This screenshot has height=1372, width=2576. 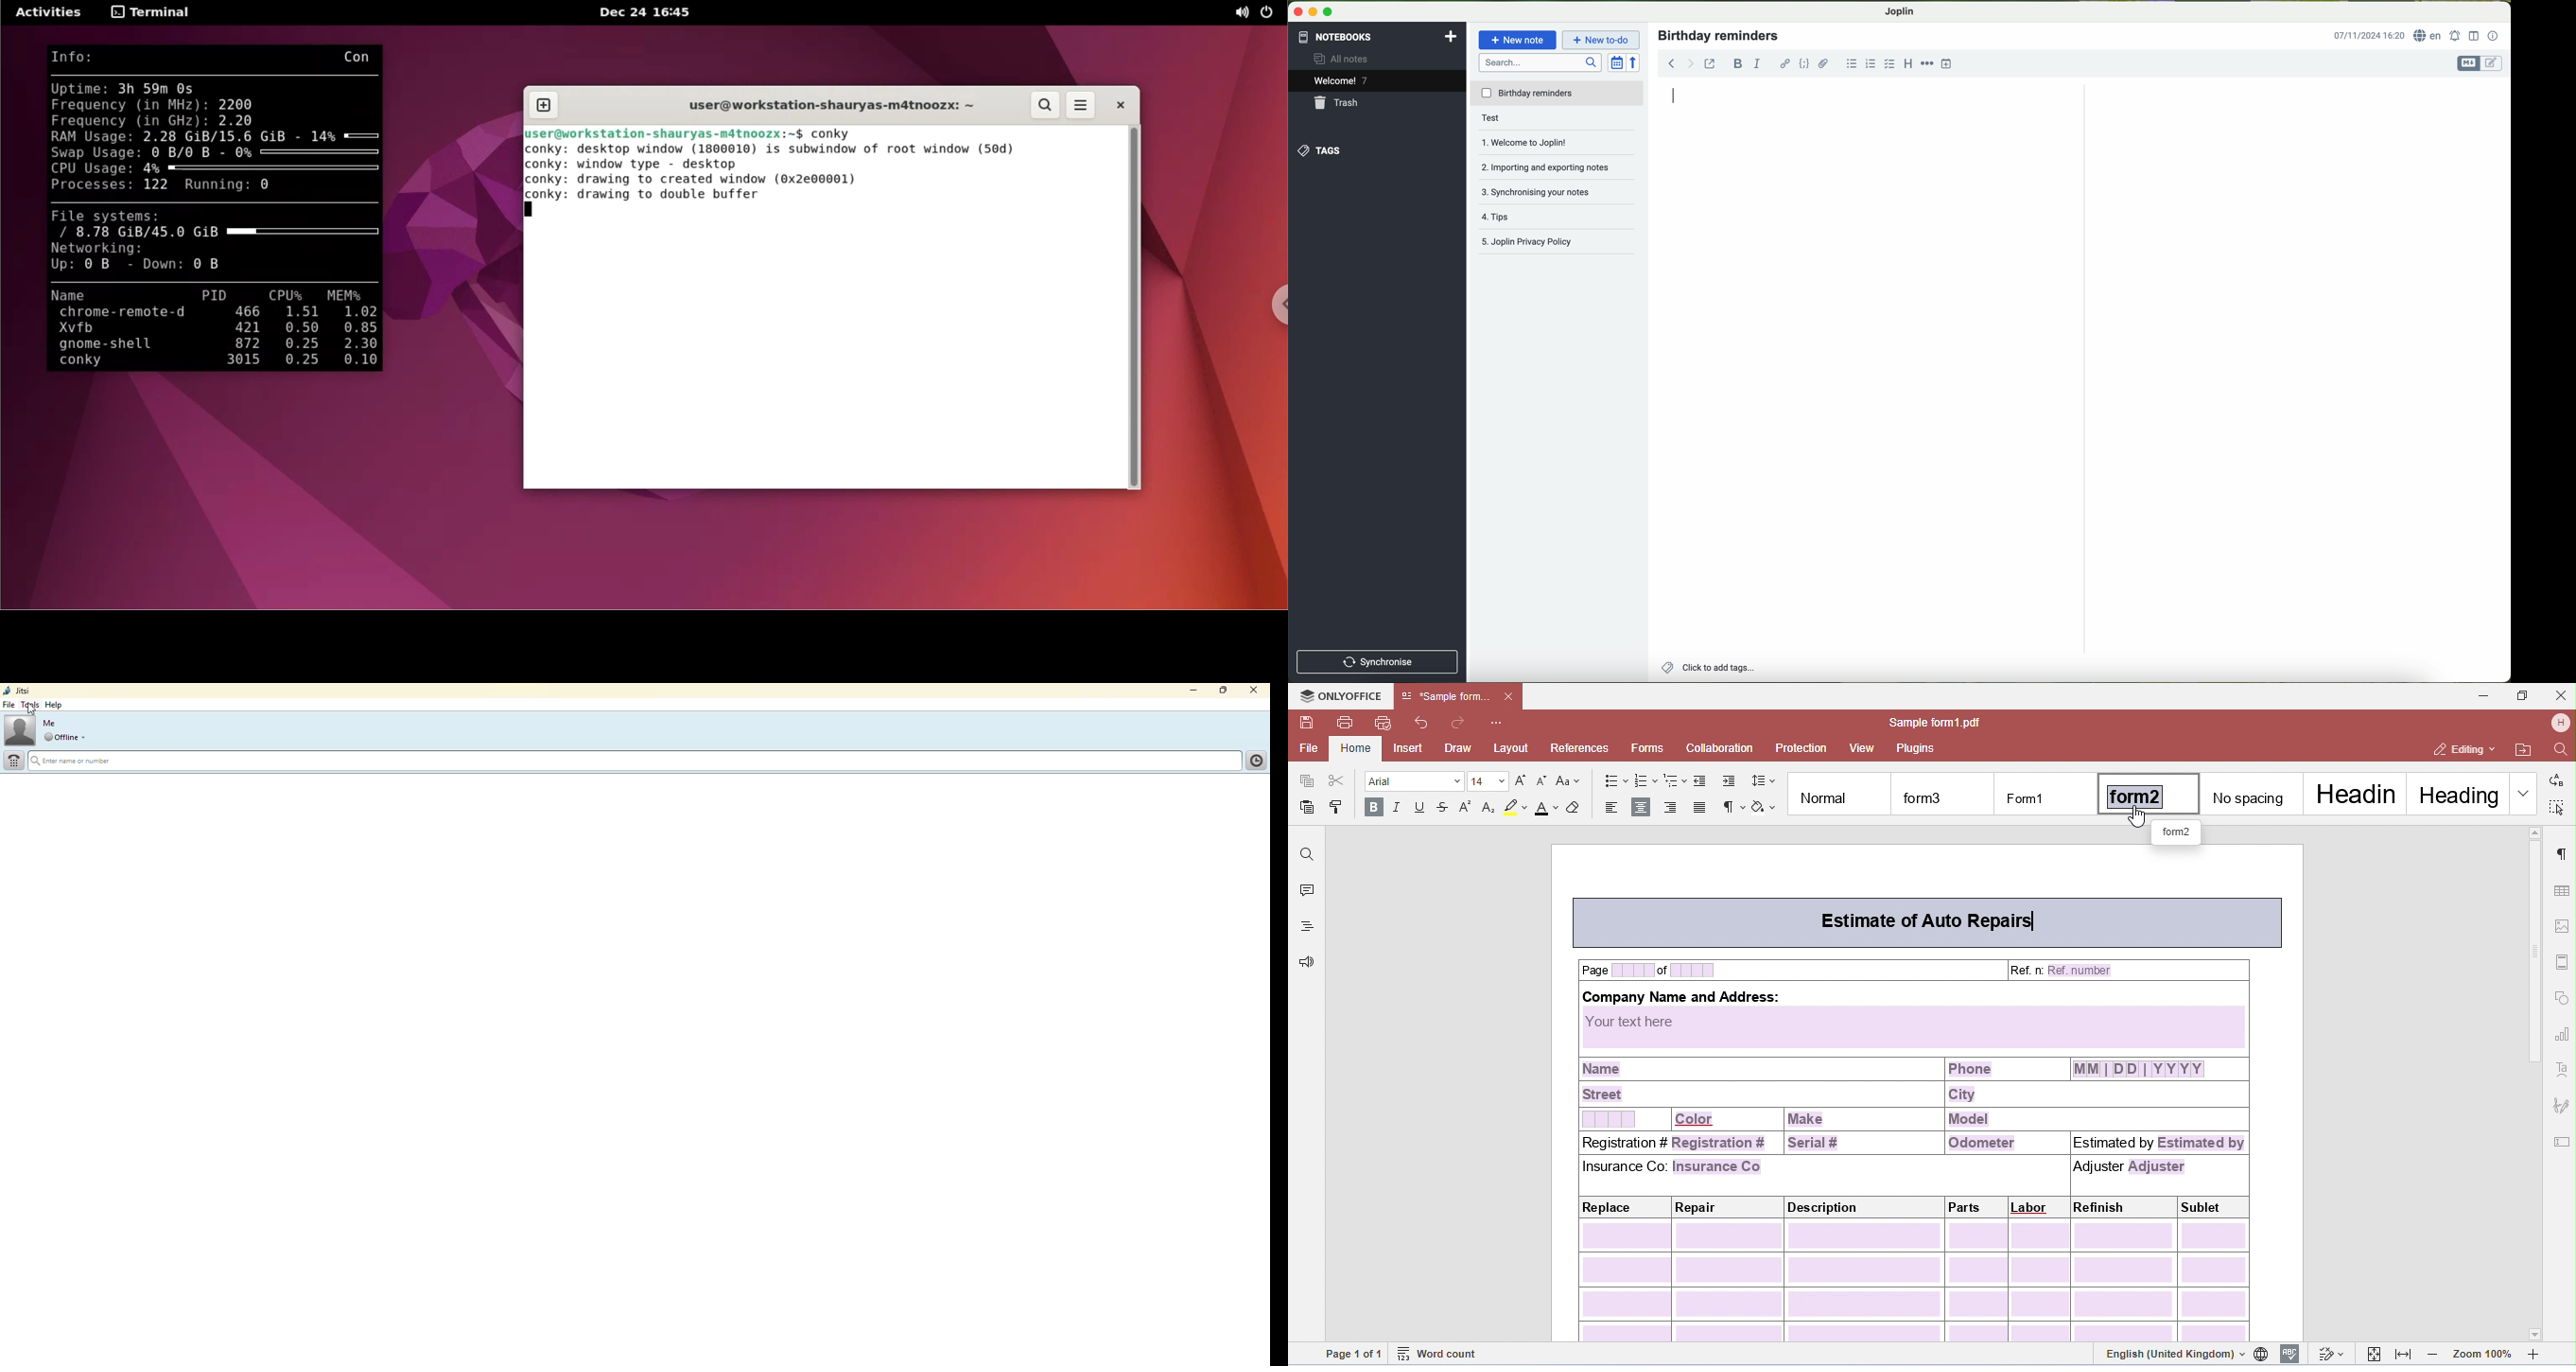 What do you see at coordinates (1528, 240) in the screenshot?
I see `Joplin privacy policy` at bounding box center [1528, 240].